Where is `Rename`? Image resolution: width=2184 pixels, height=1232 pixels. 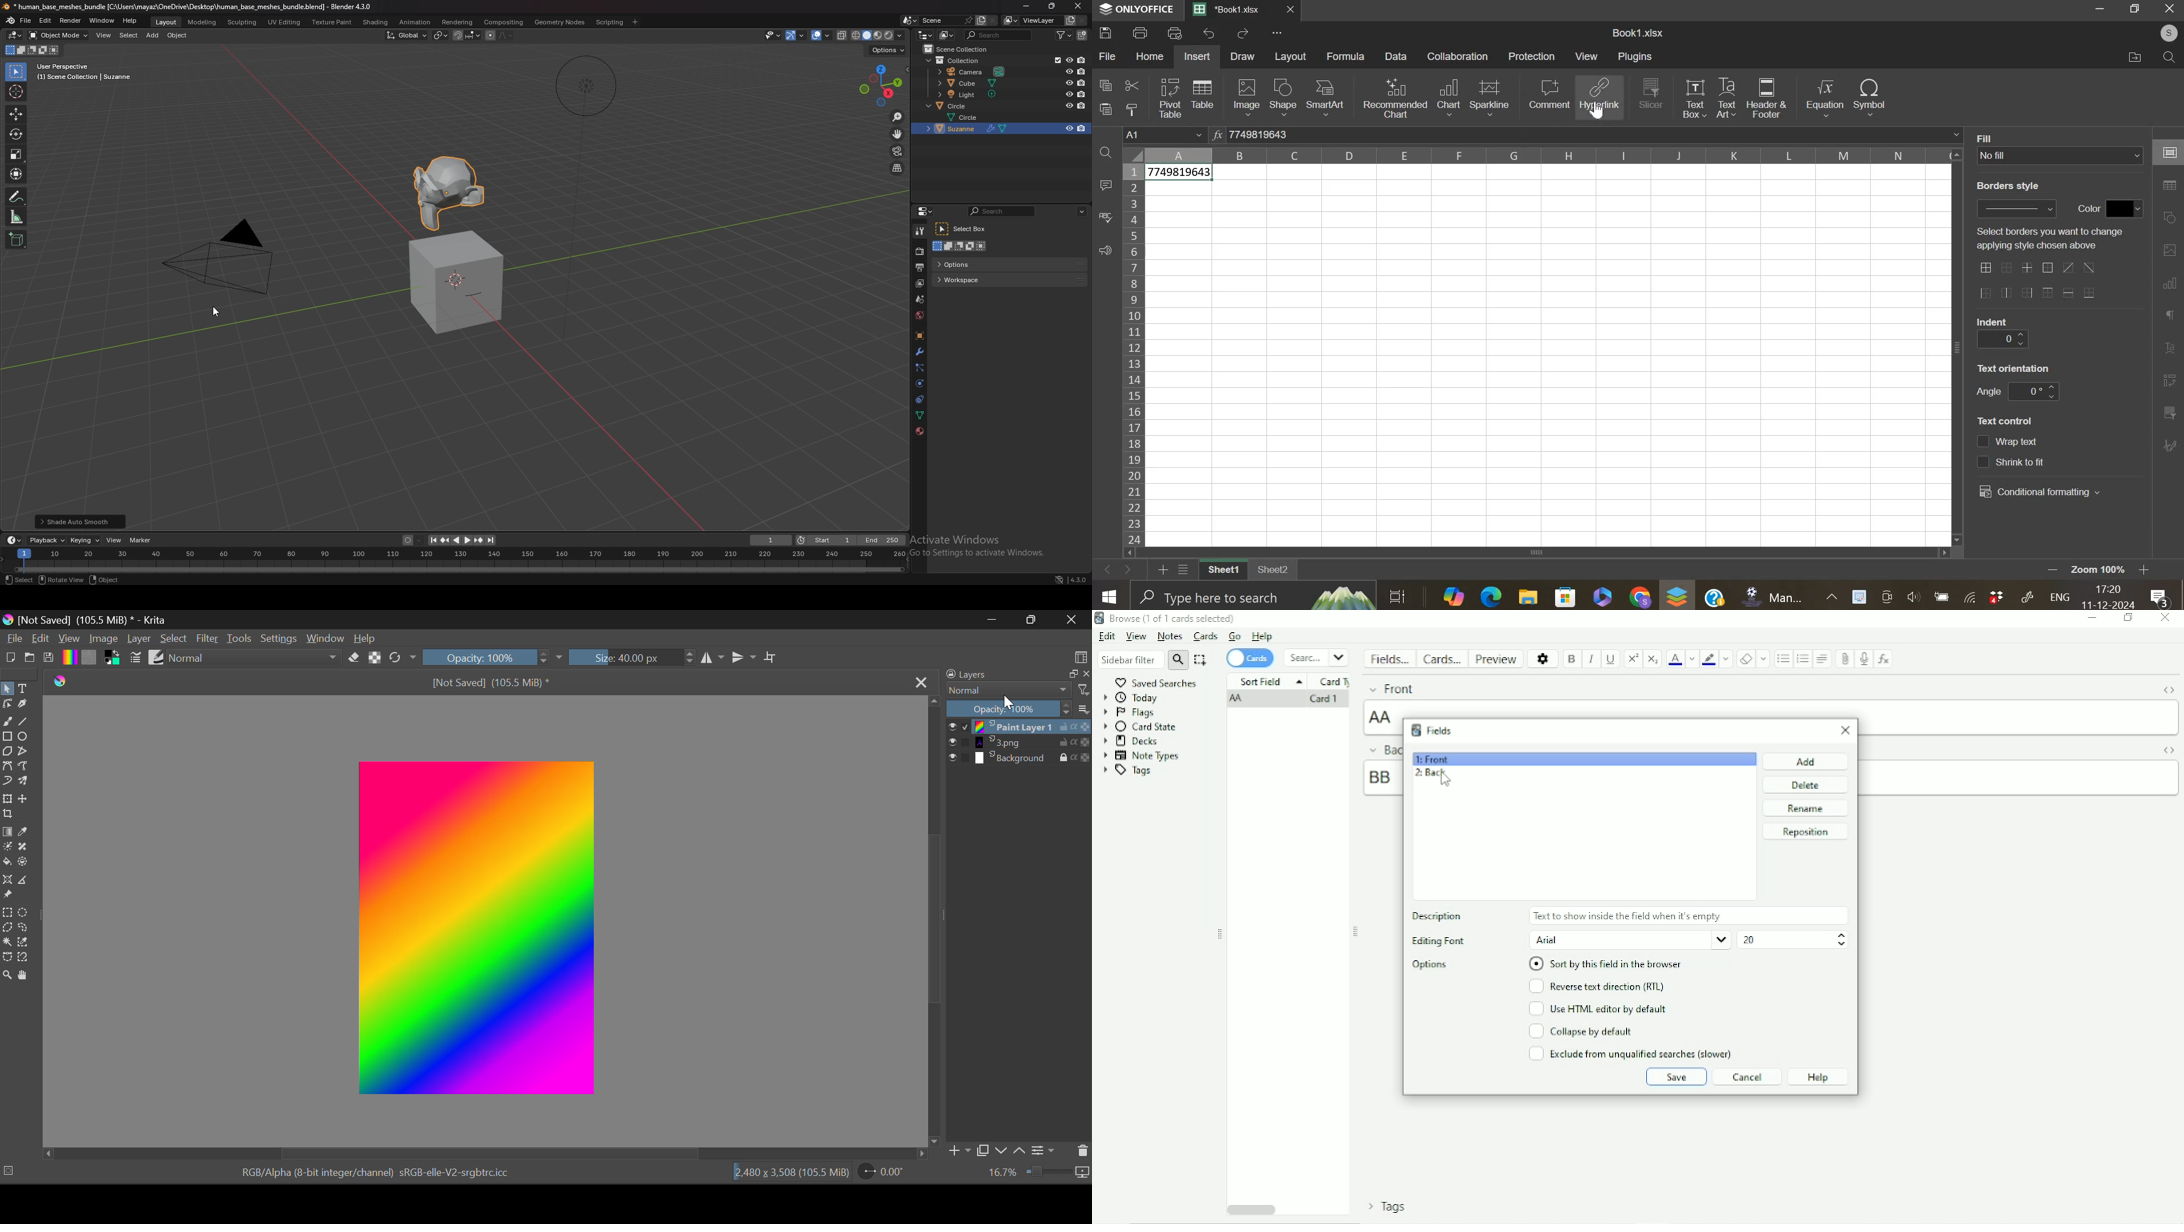 Rename is located at coordinates (1806, 808).